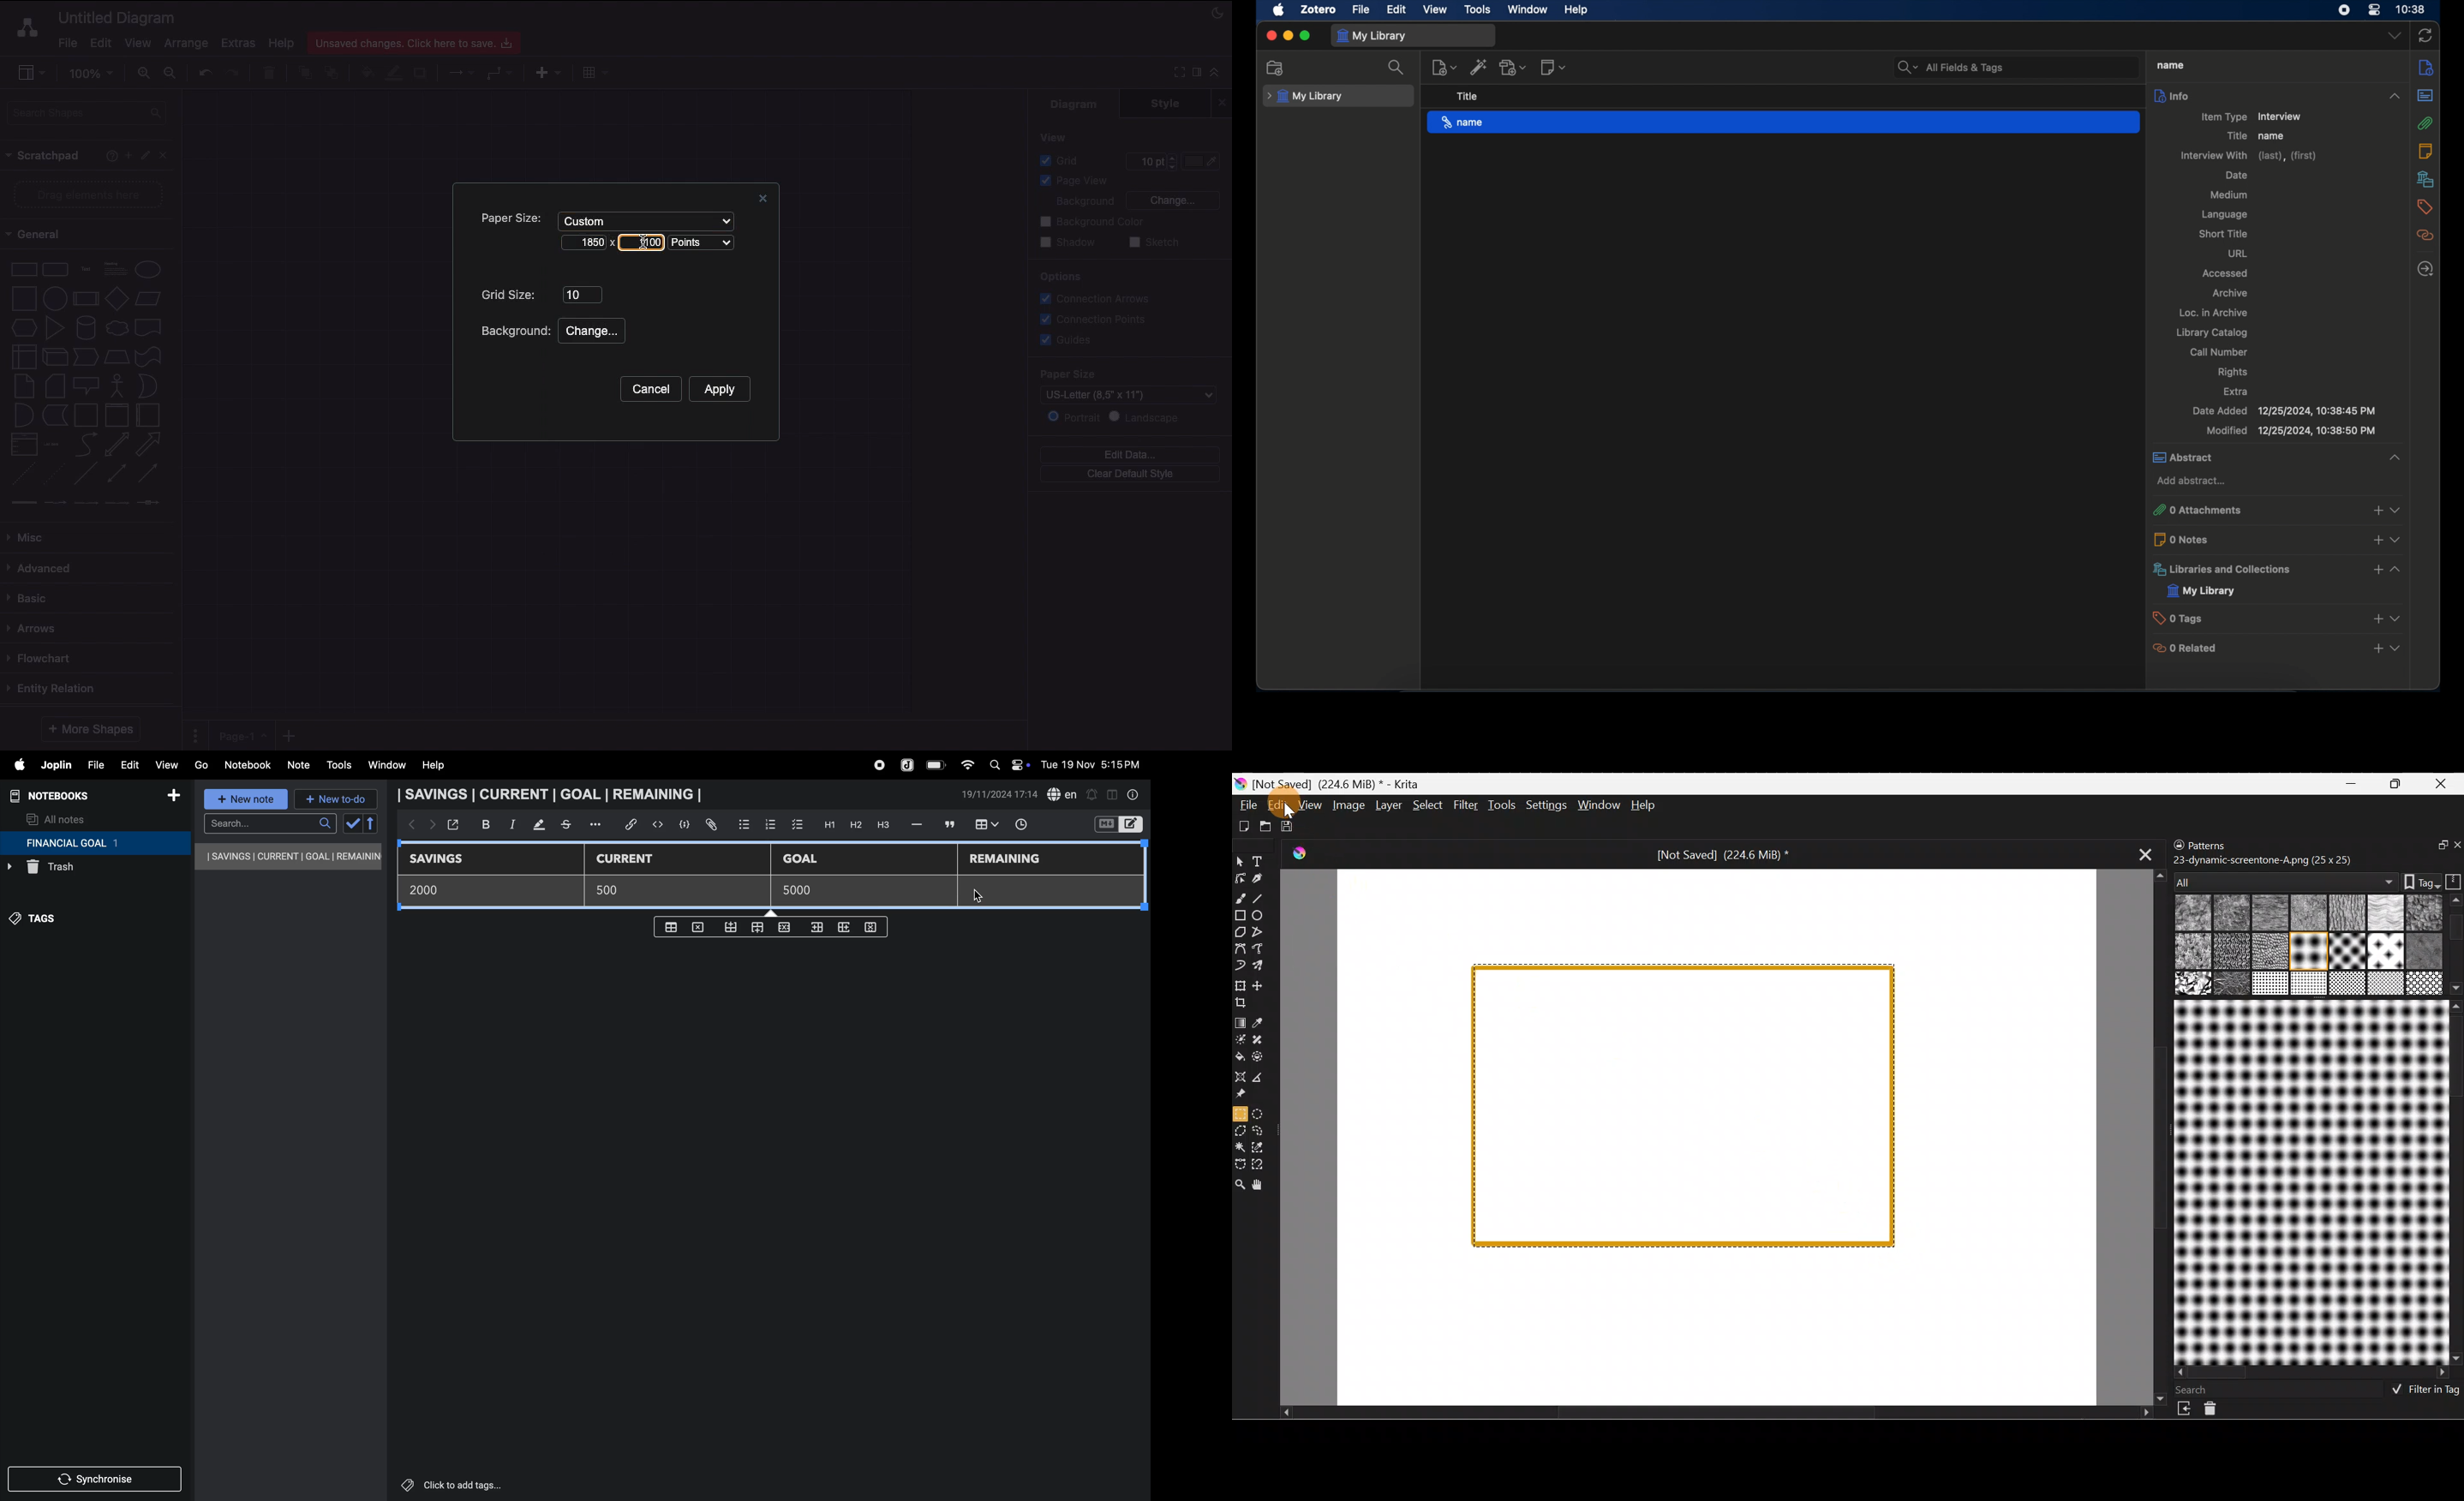  I want to click on Hexagon, so click(23, 328).